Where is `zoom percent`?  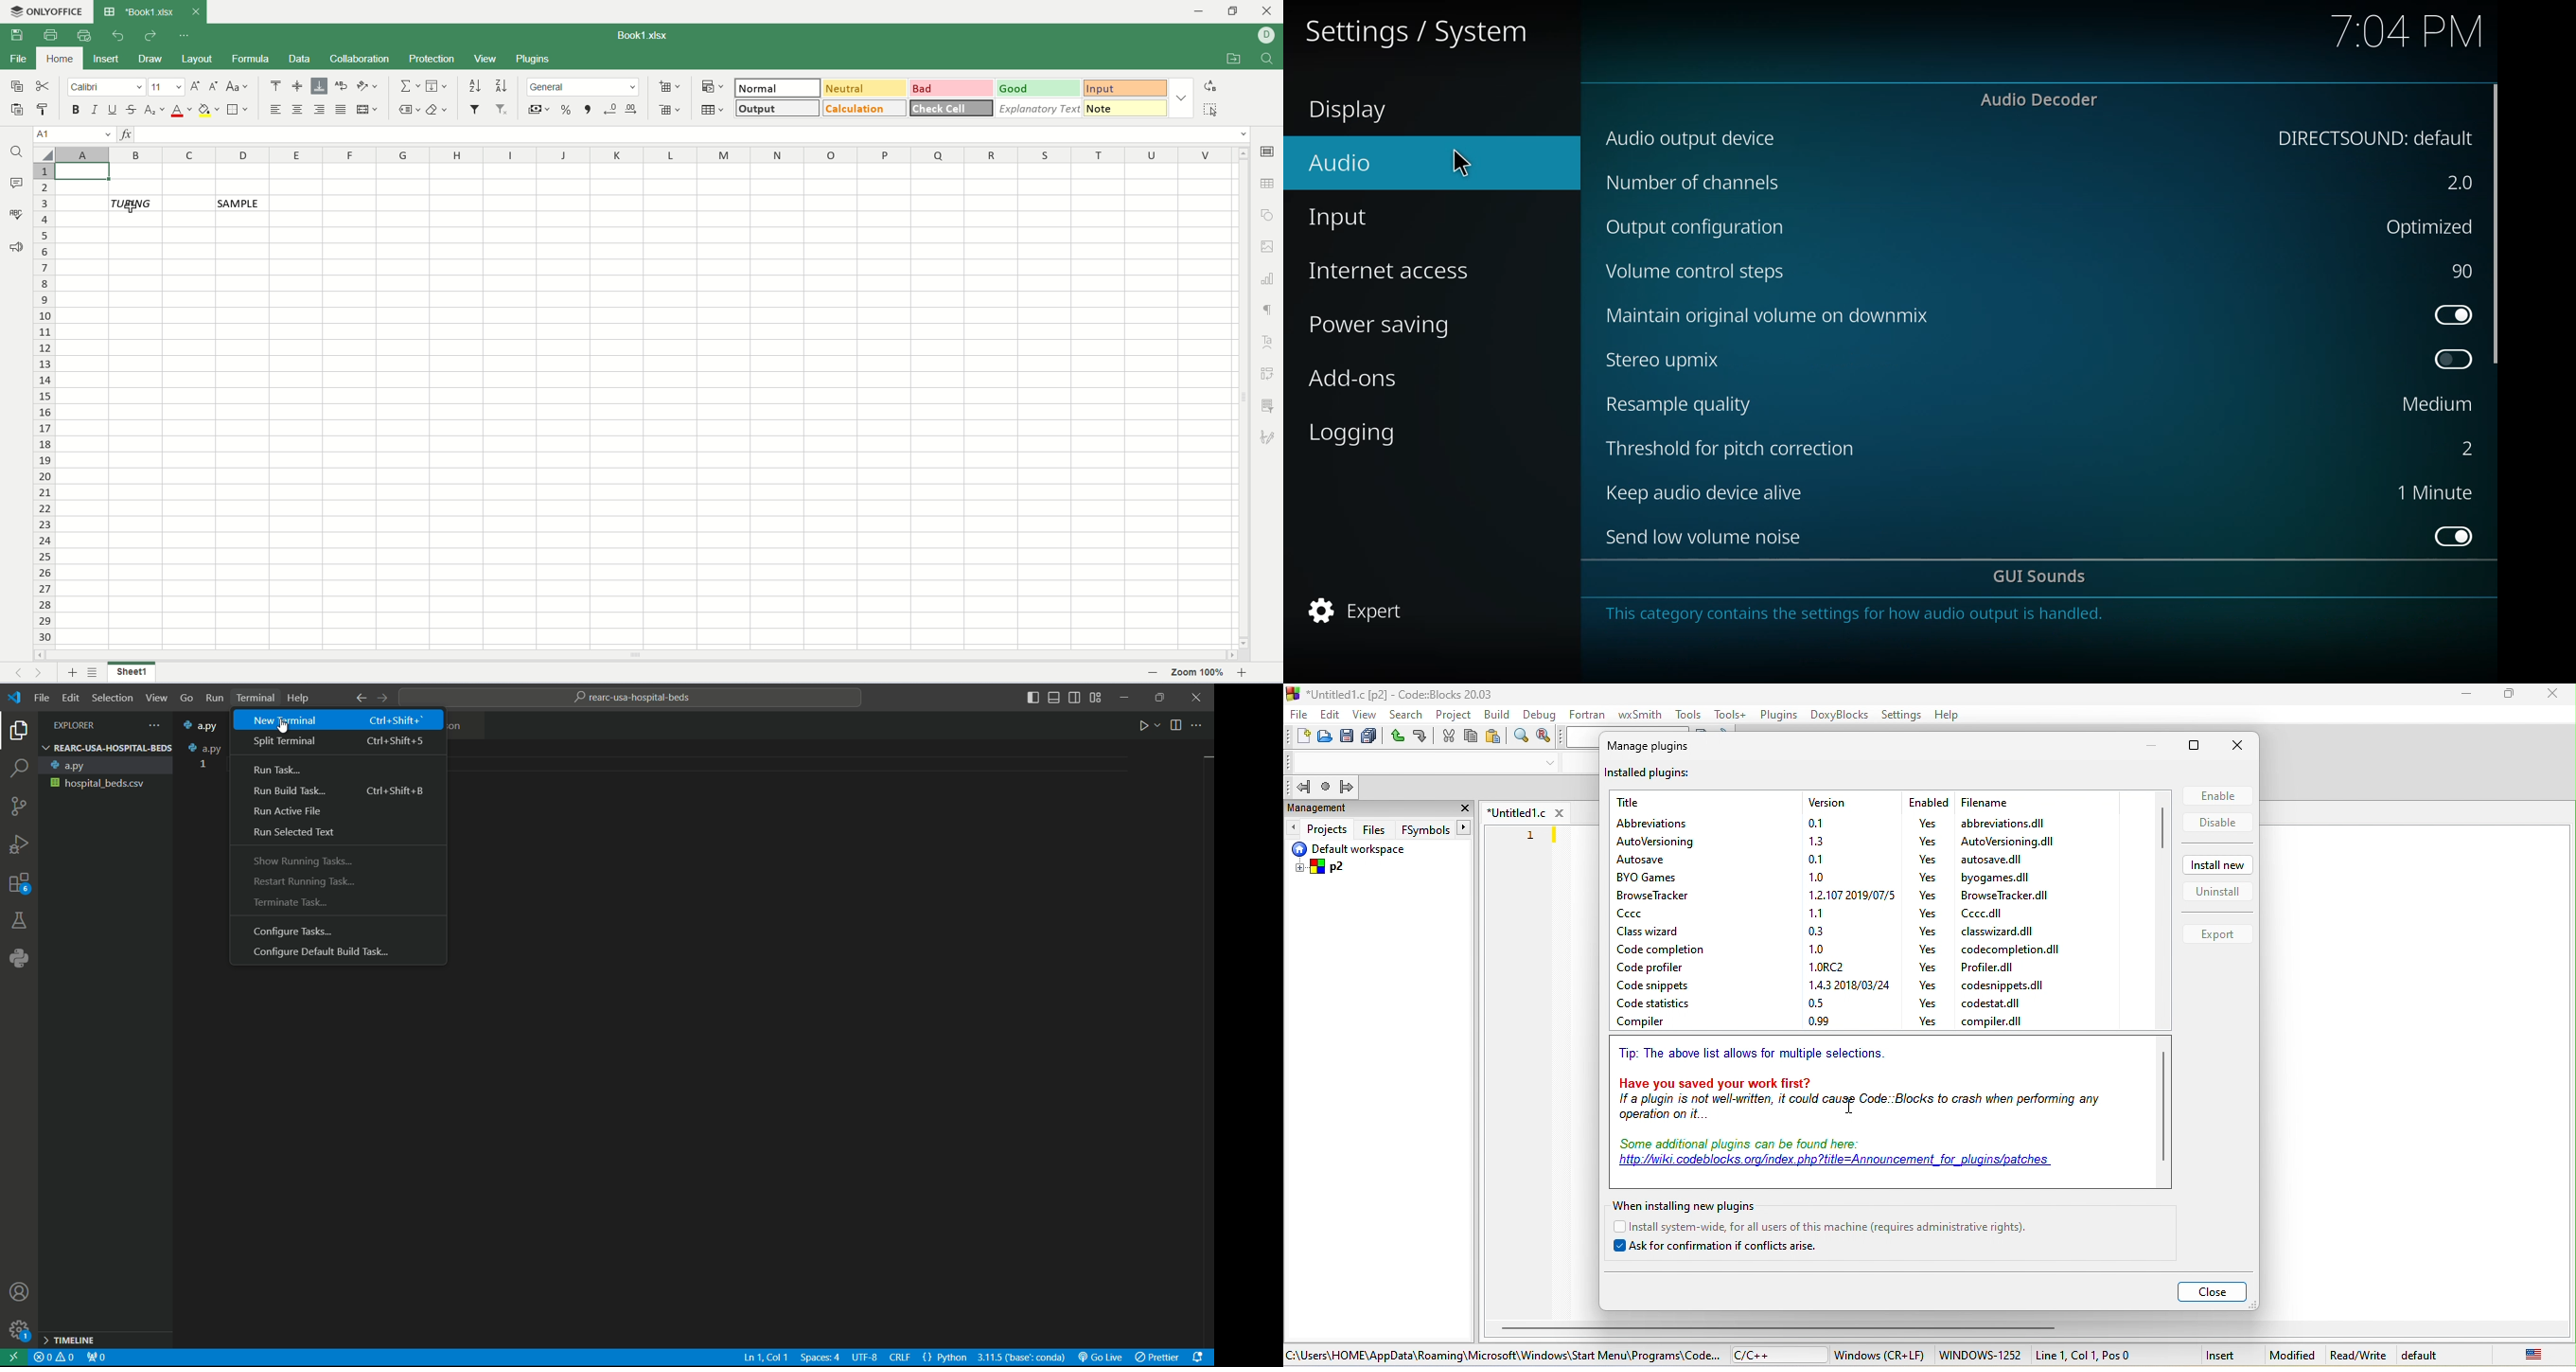
zoom percent is located at coordinates (1199, 675).